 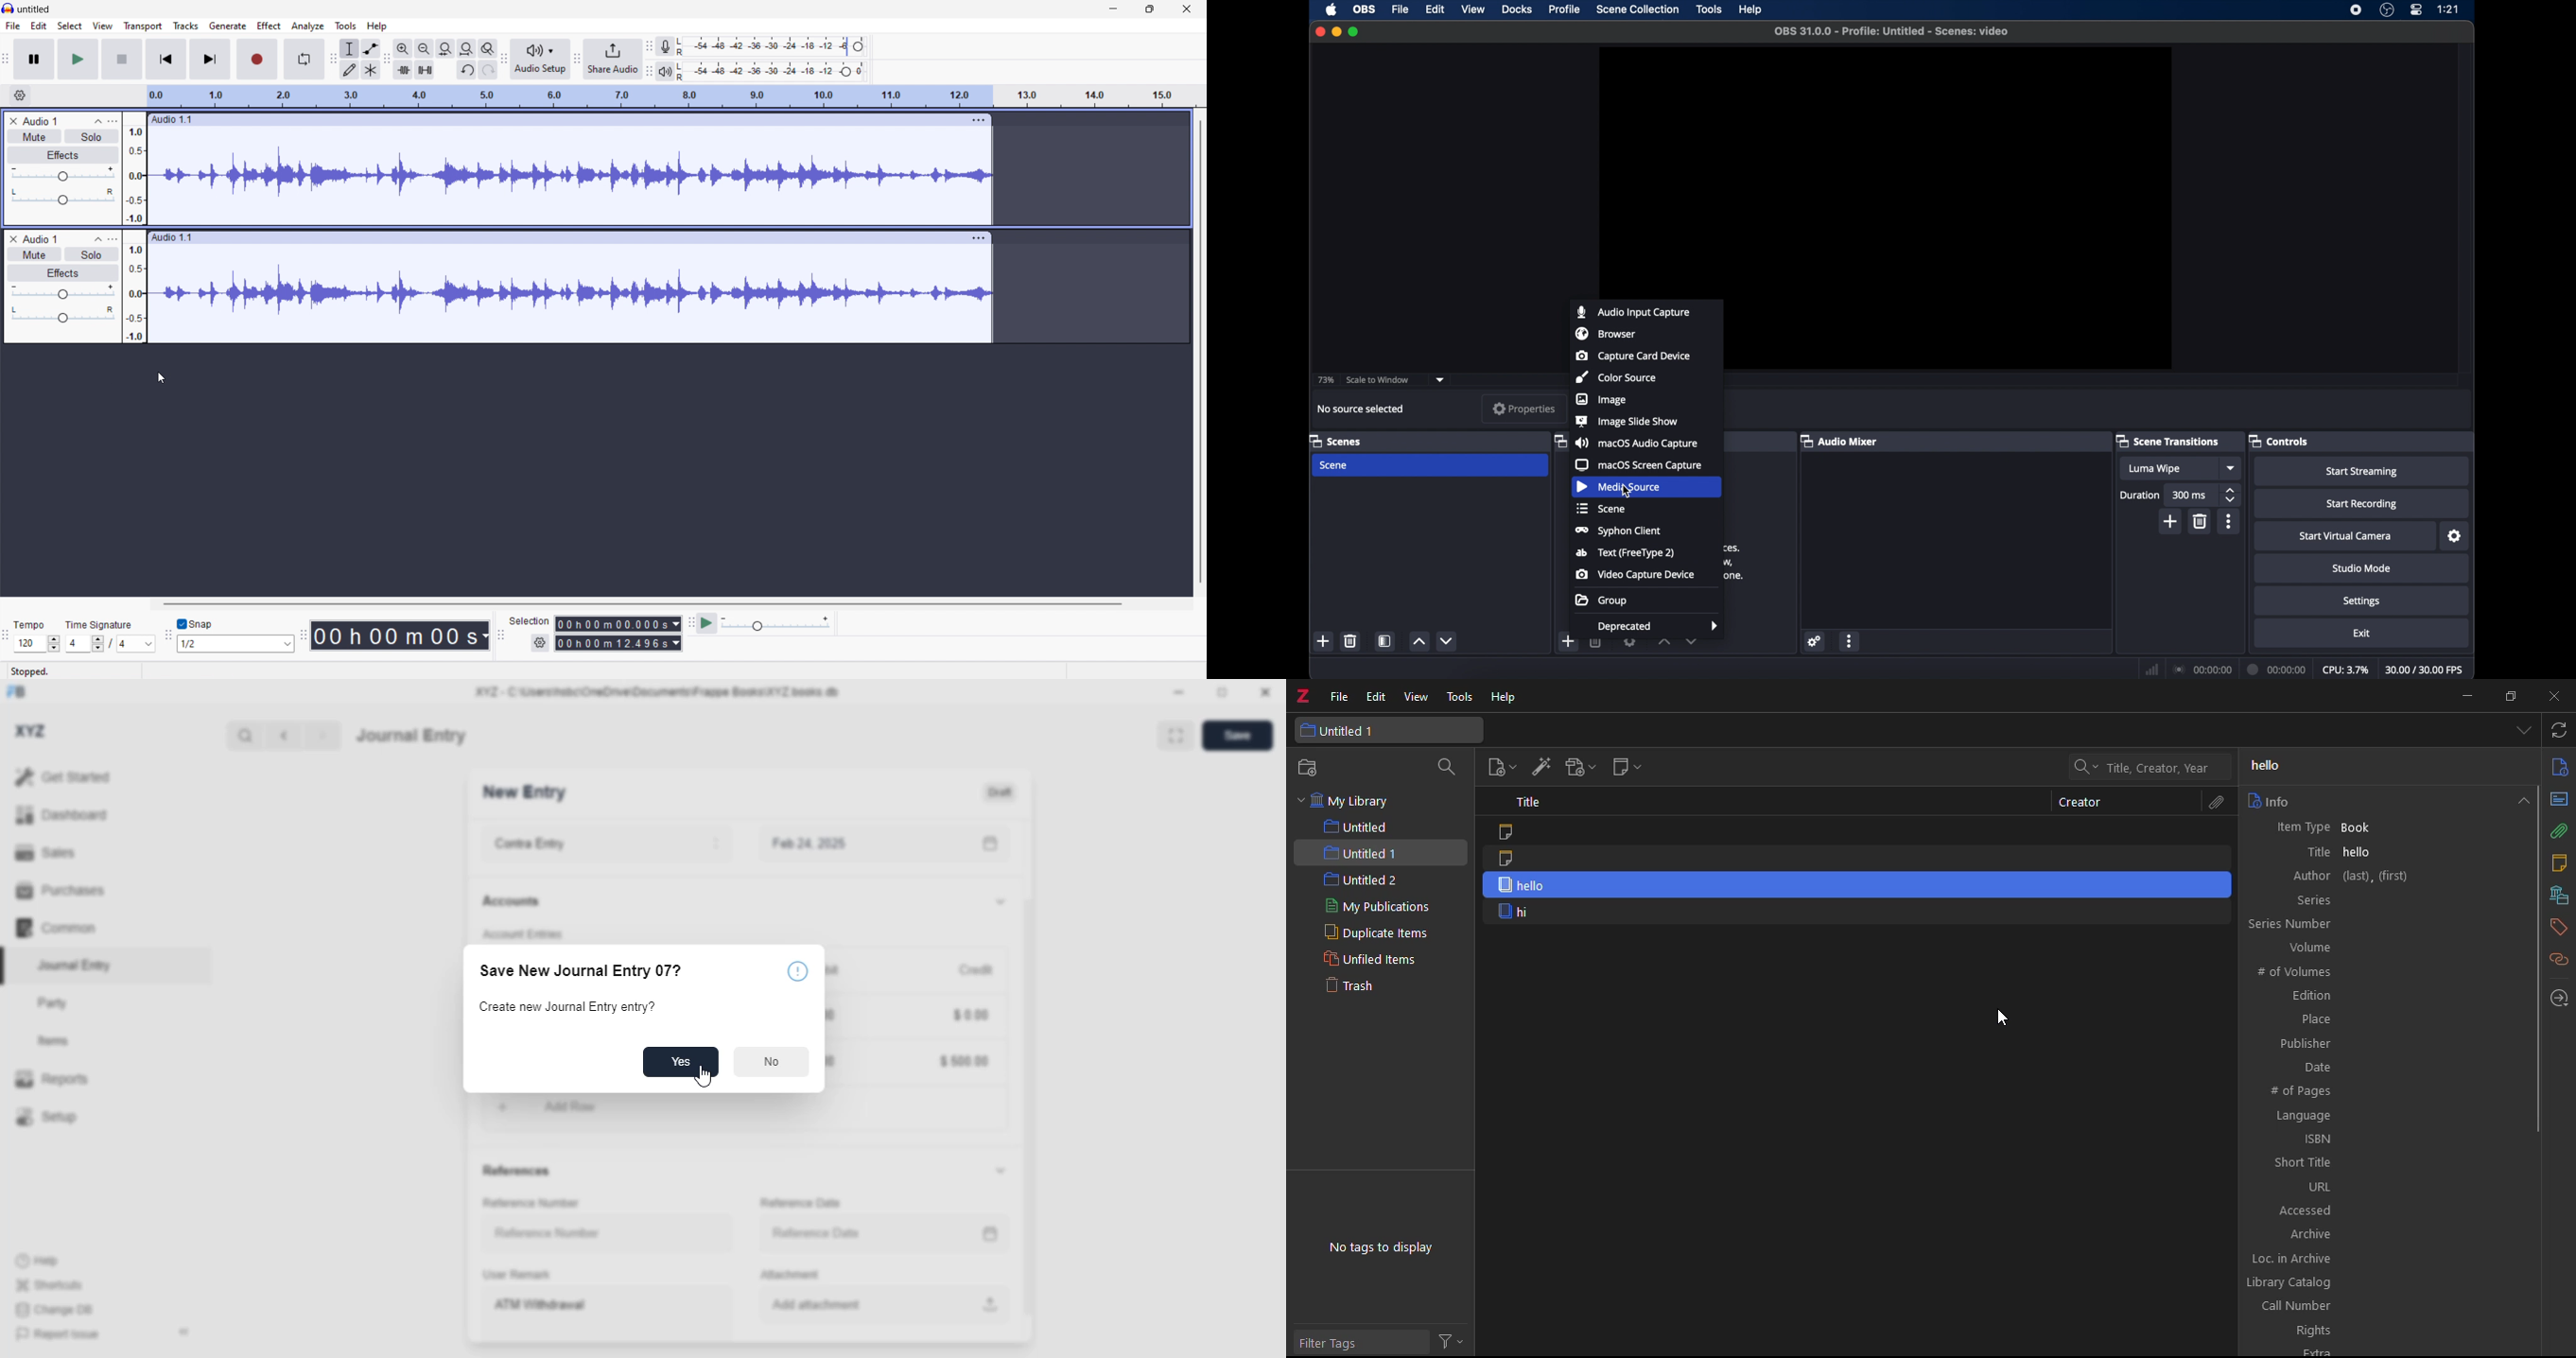 I want to click on delete, so click(x=1350, y=641).